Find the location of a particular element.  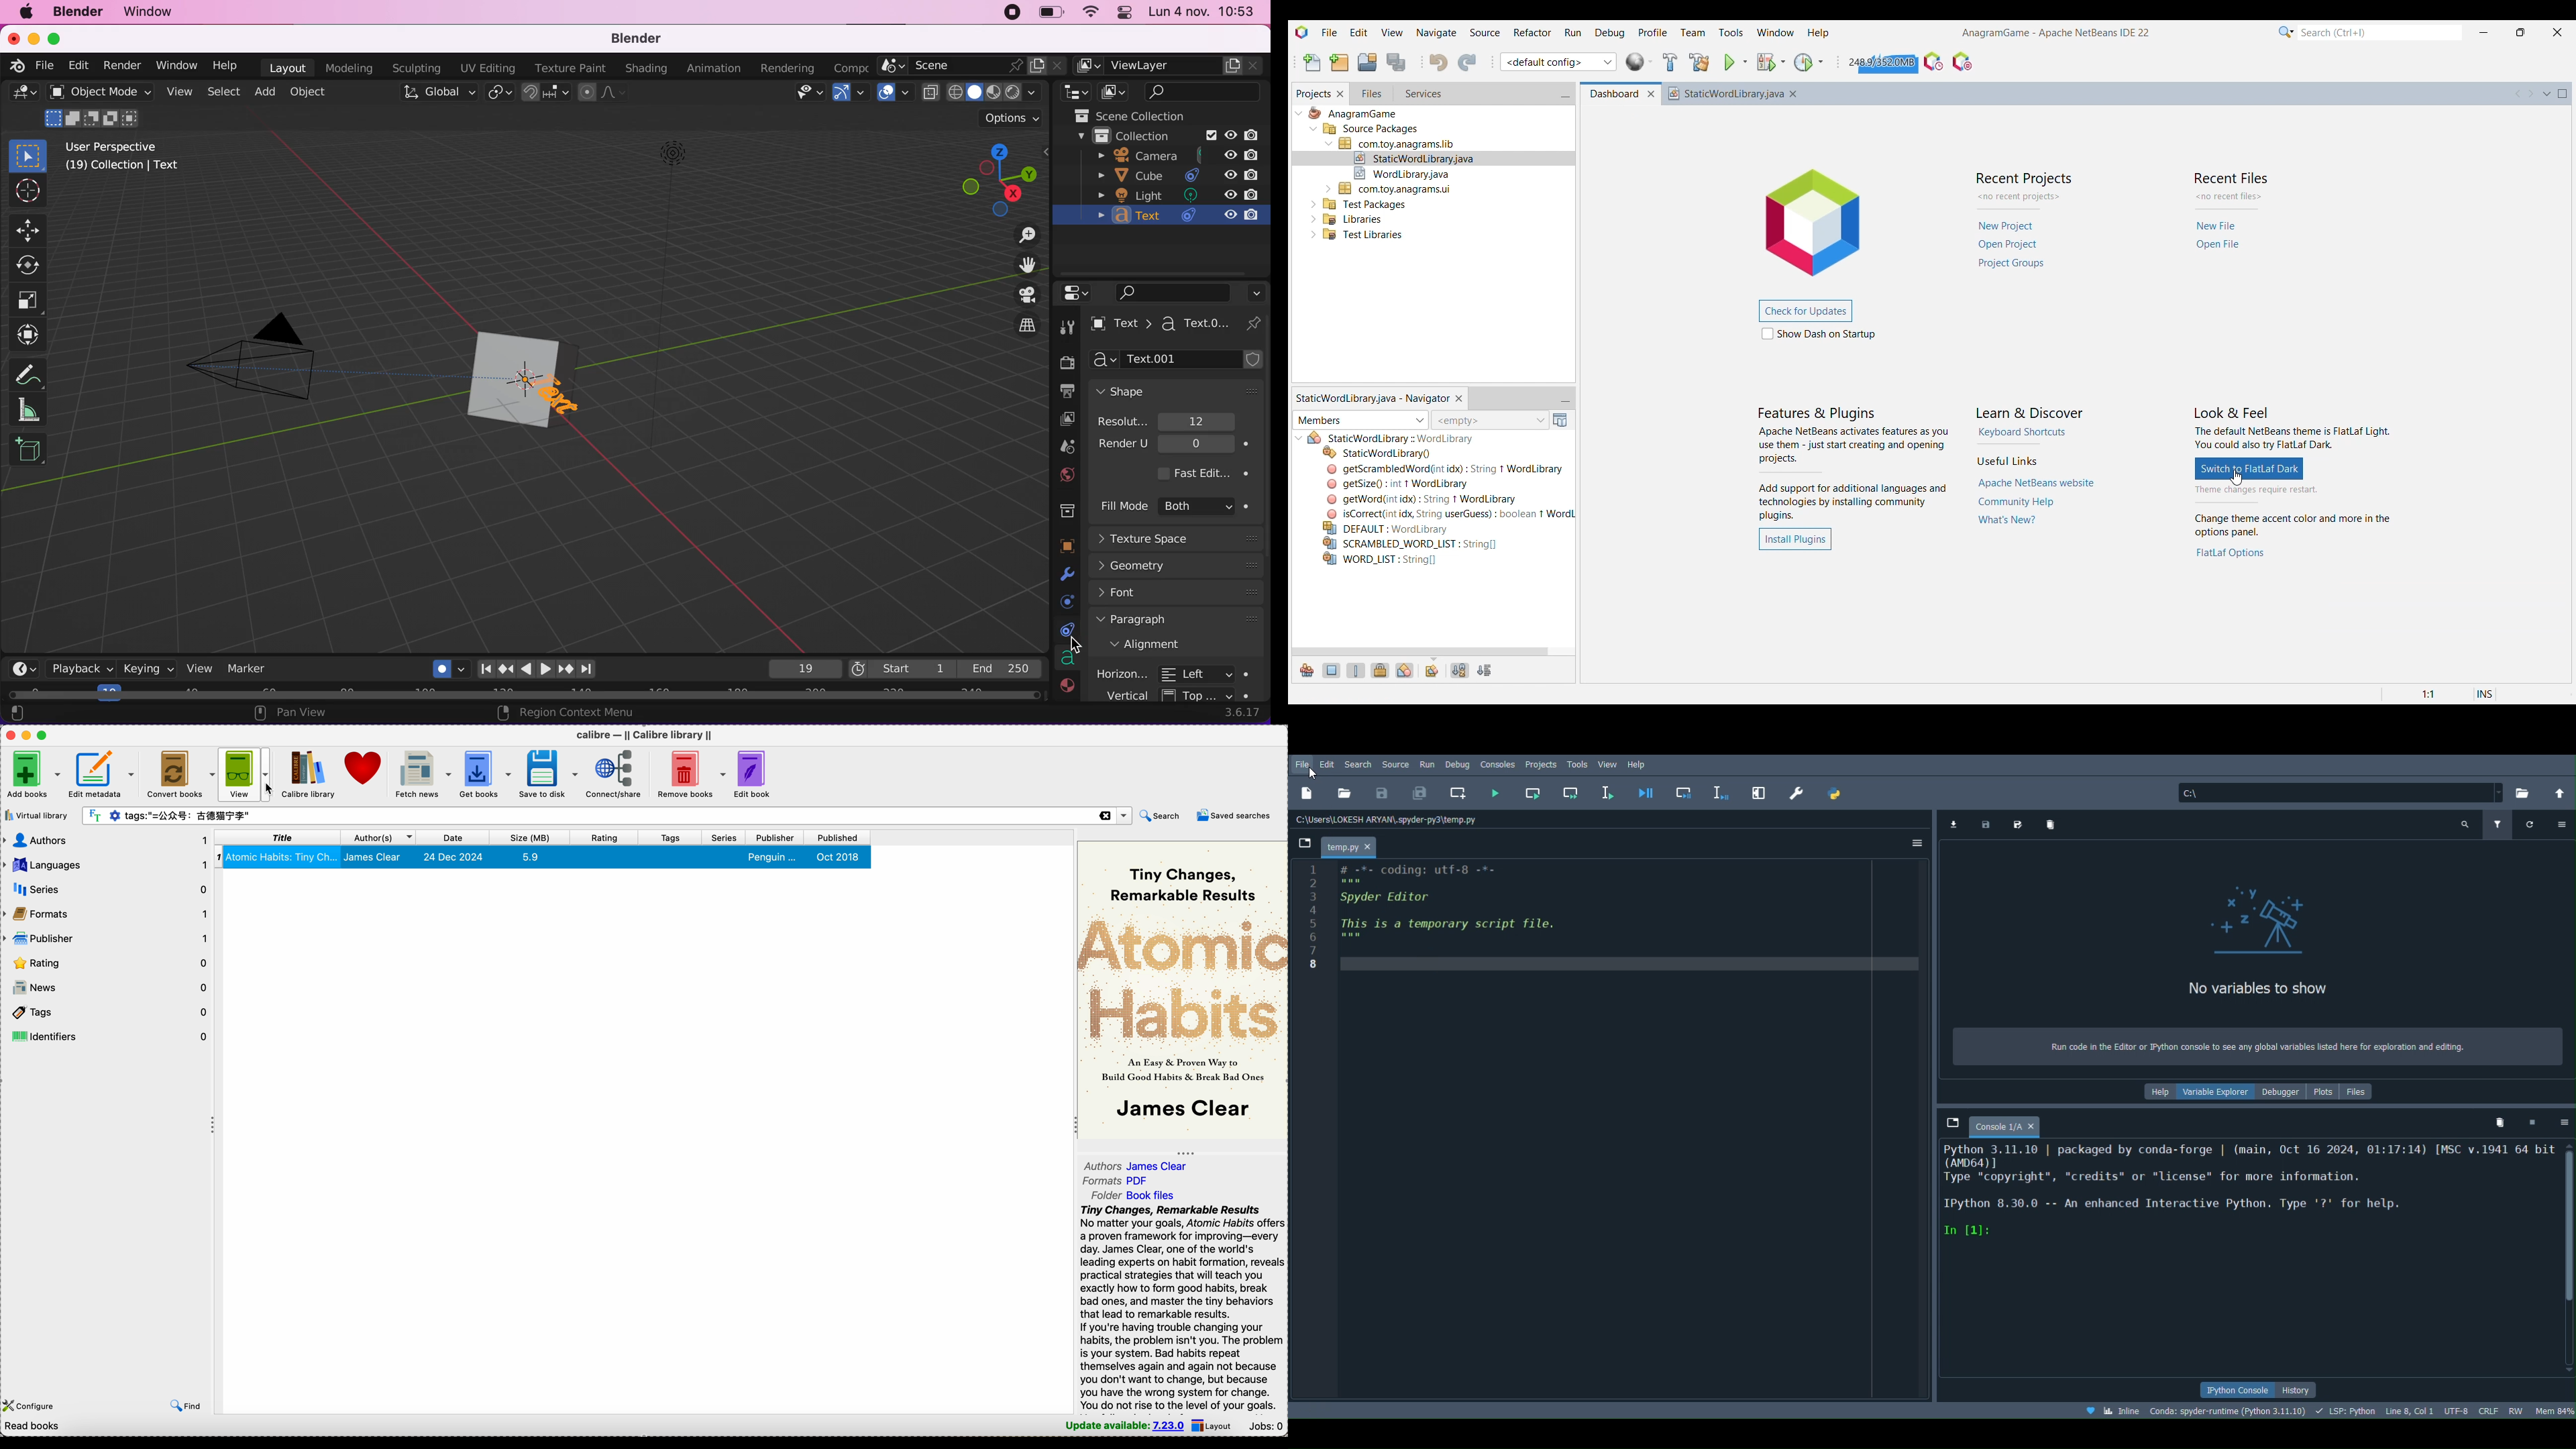

New file (Ctrl + N) is located at coordinates (1309, 796).